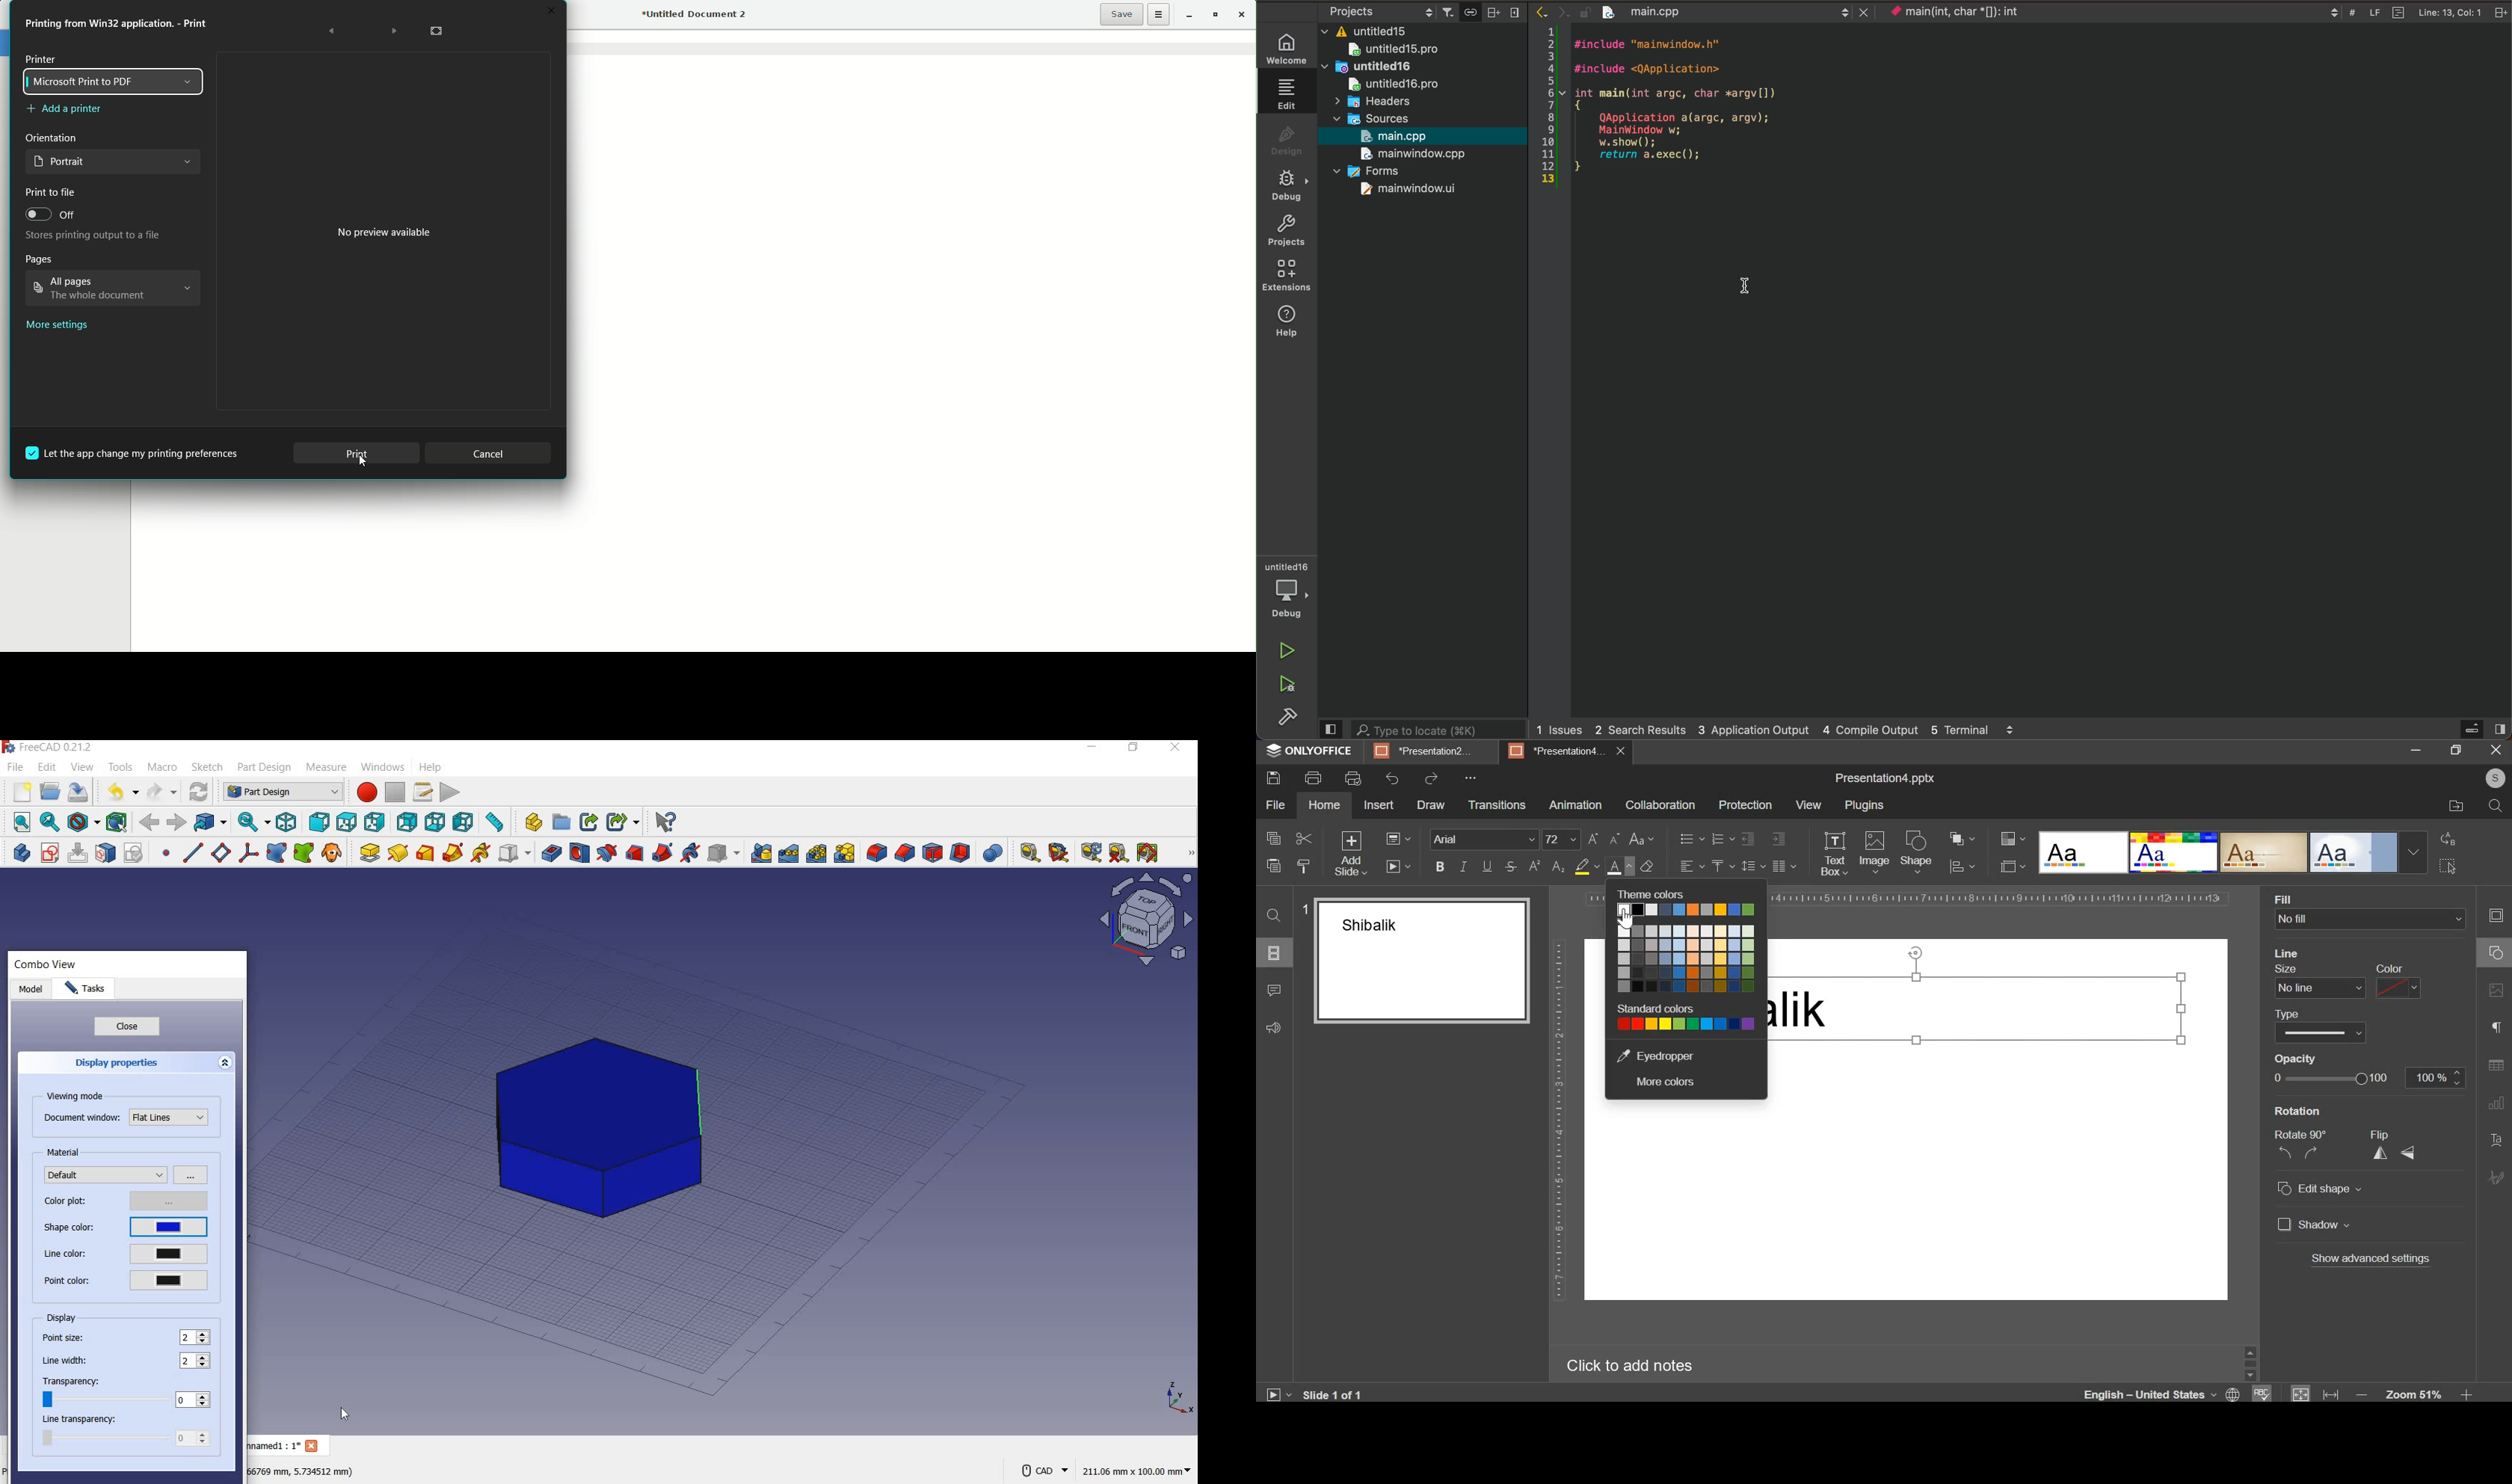 The image size is (2520, 1484). Describe the element at coordinates (422, 792) in the screenshot. I see `macros` at that location.